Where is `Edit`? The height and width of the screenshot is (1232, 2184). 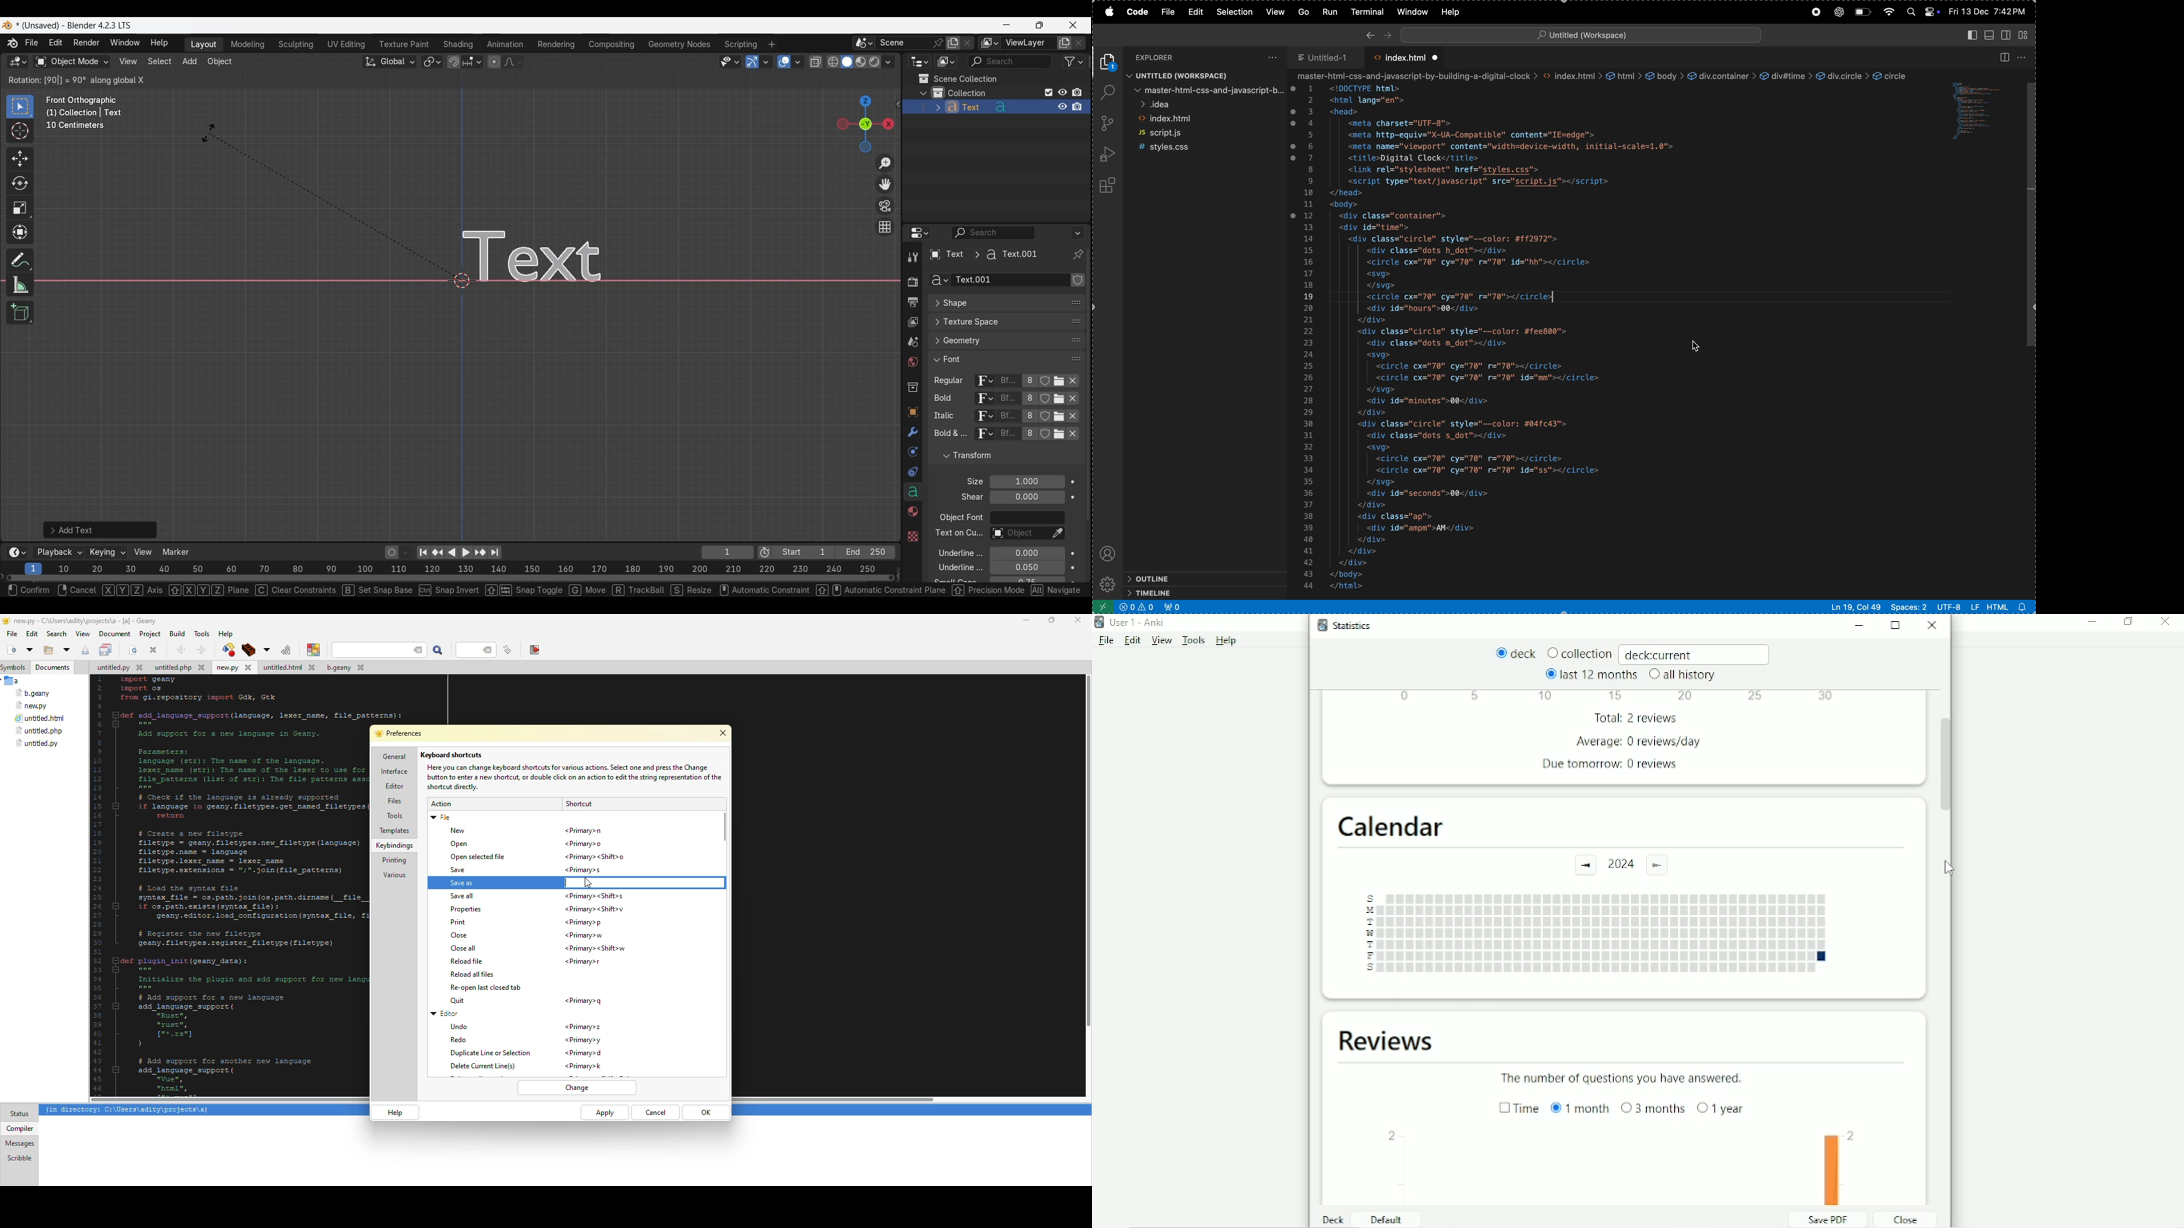 Edit is located at coordinates (1195, 12).